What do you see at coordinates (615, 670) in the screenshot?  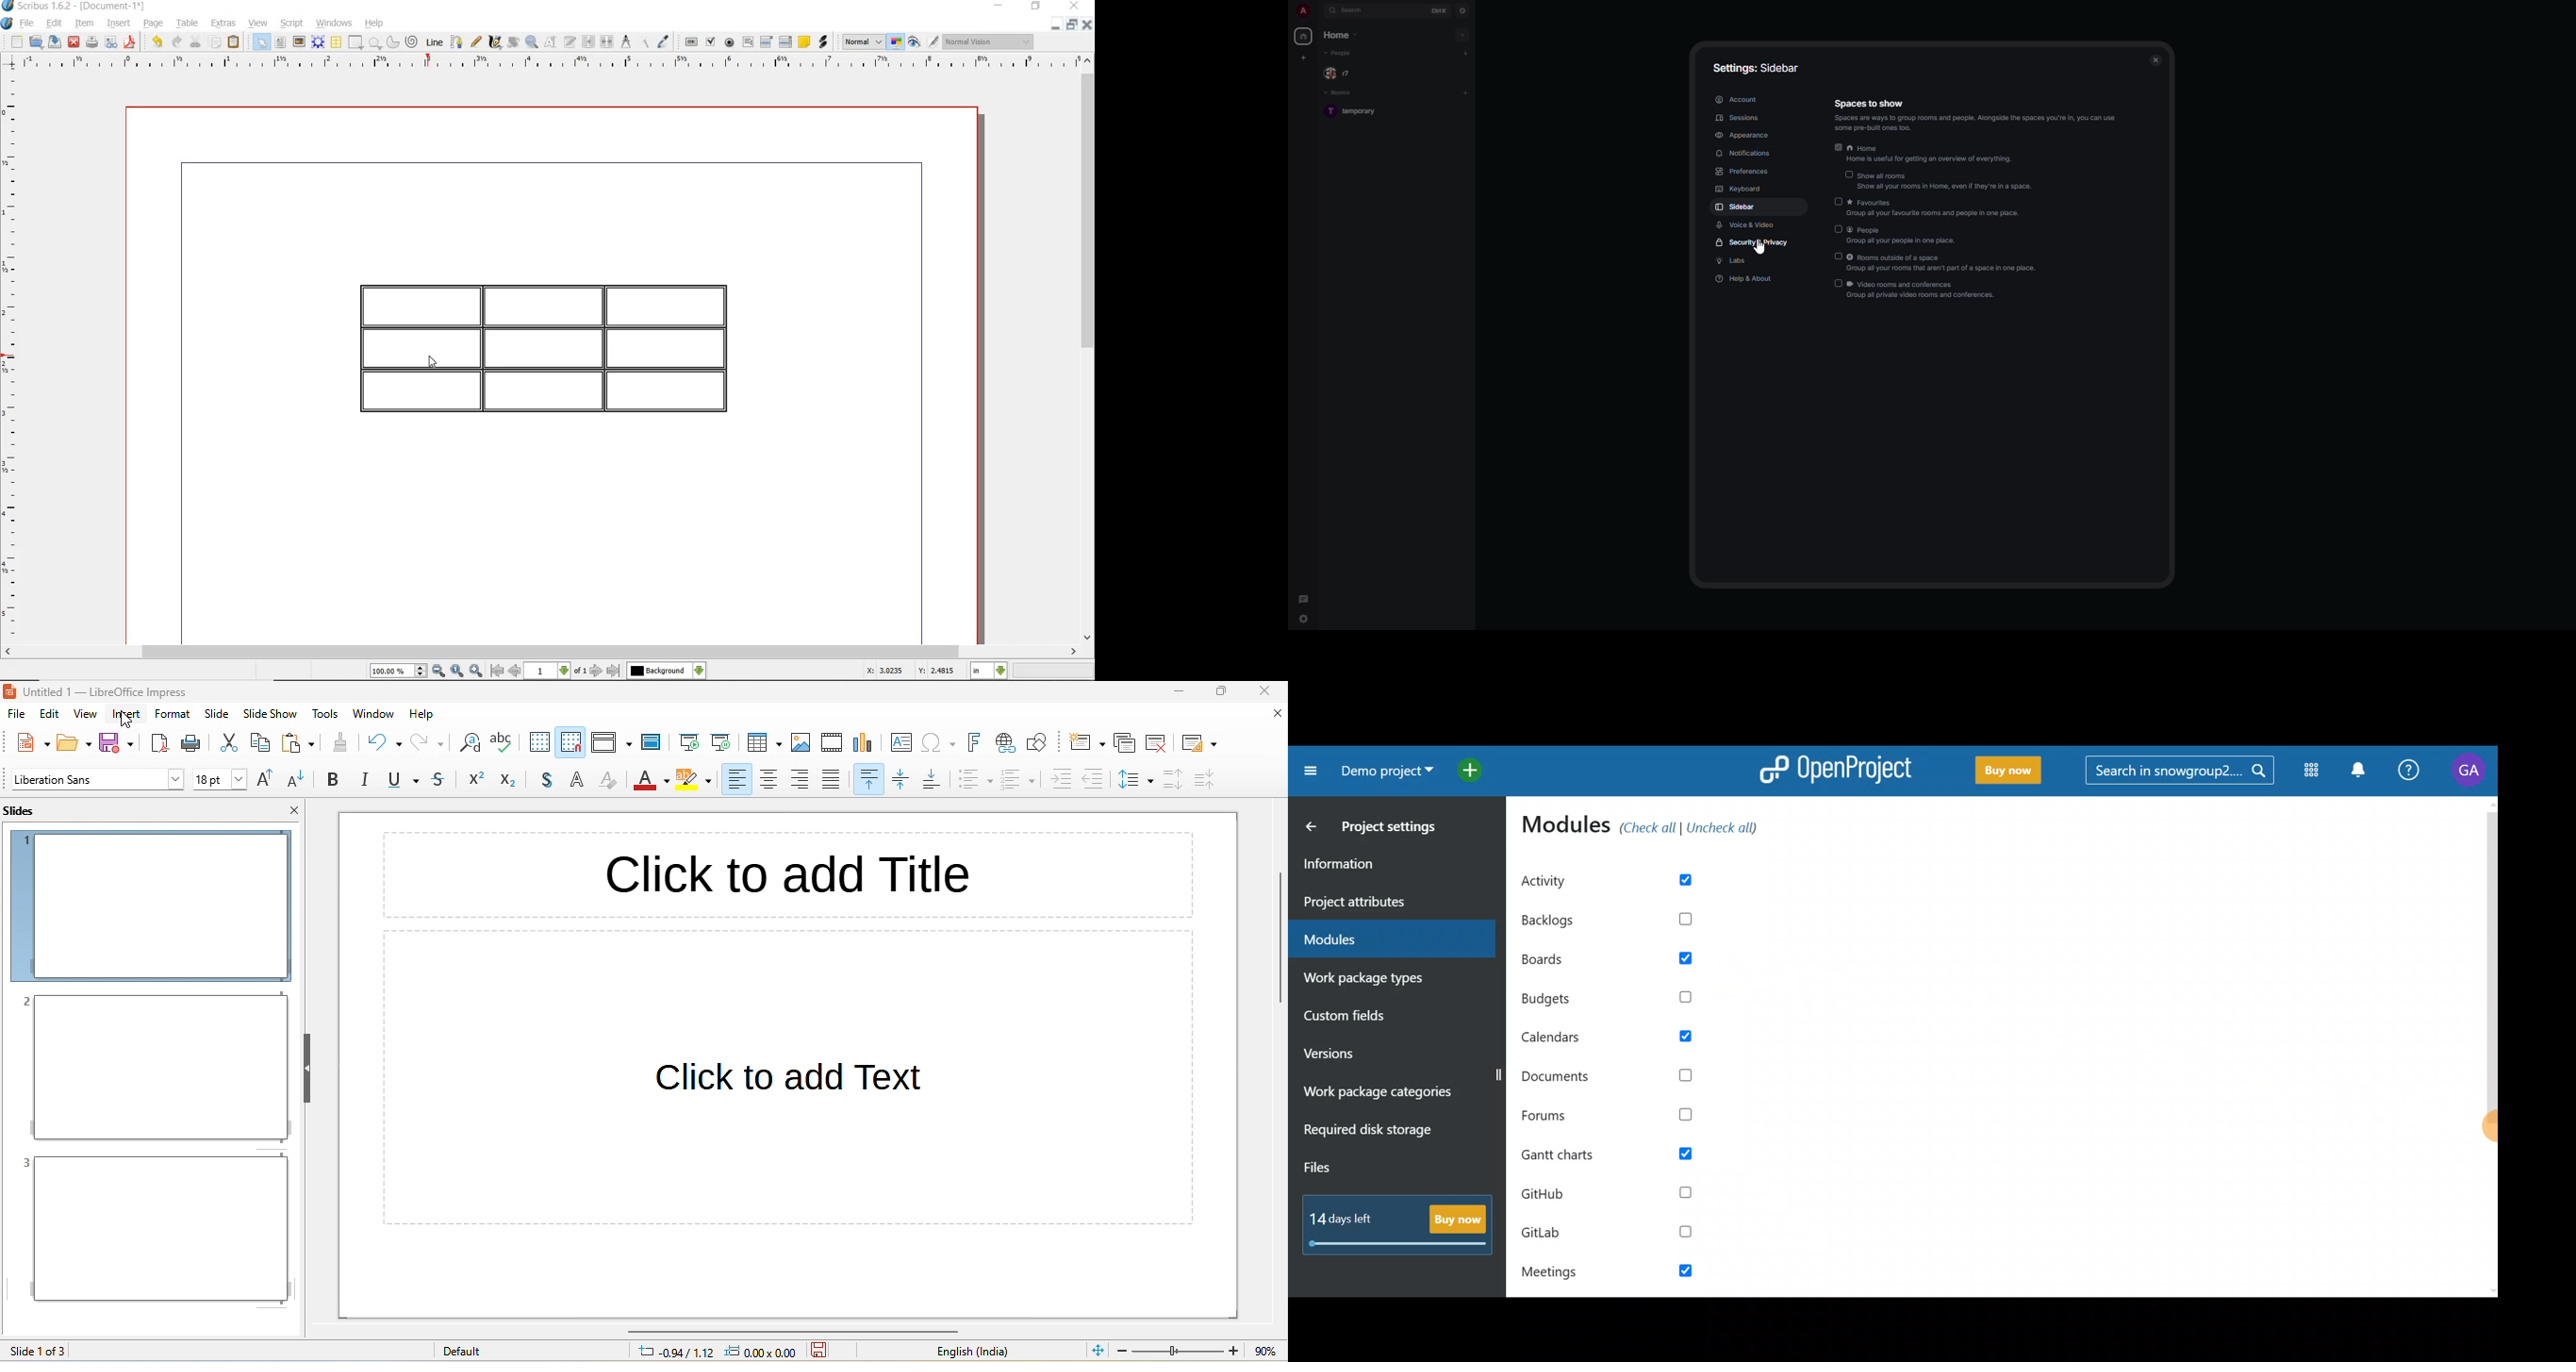 I see `go to last page` at bounding box center [615, 670].